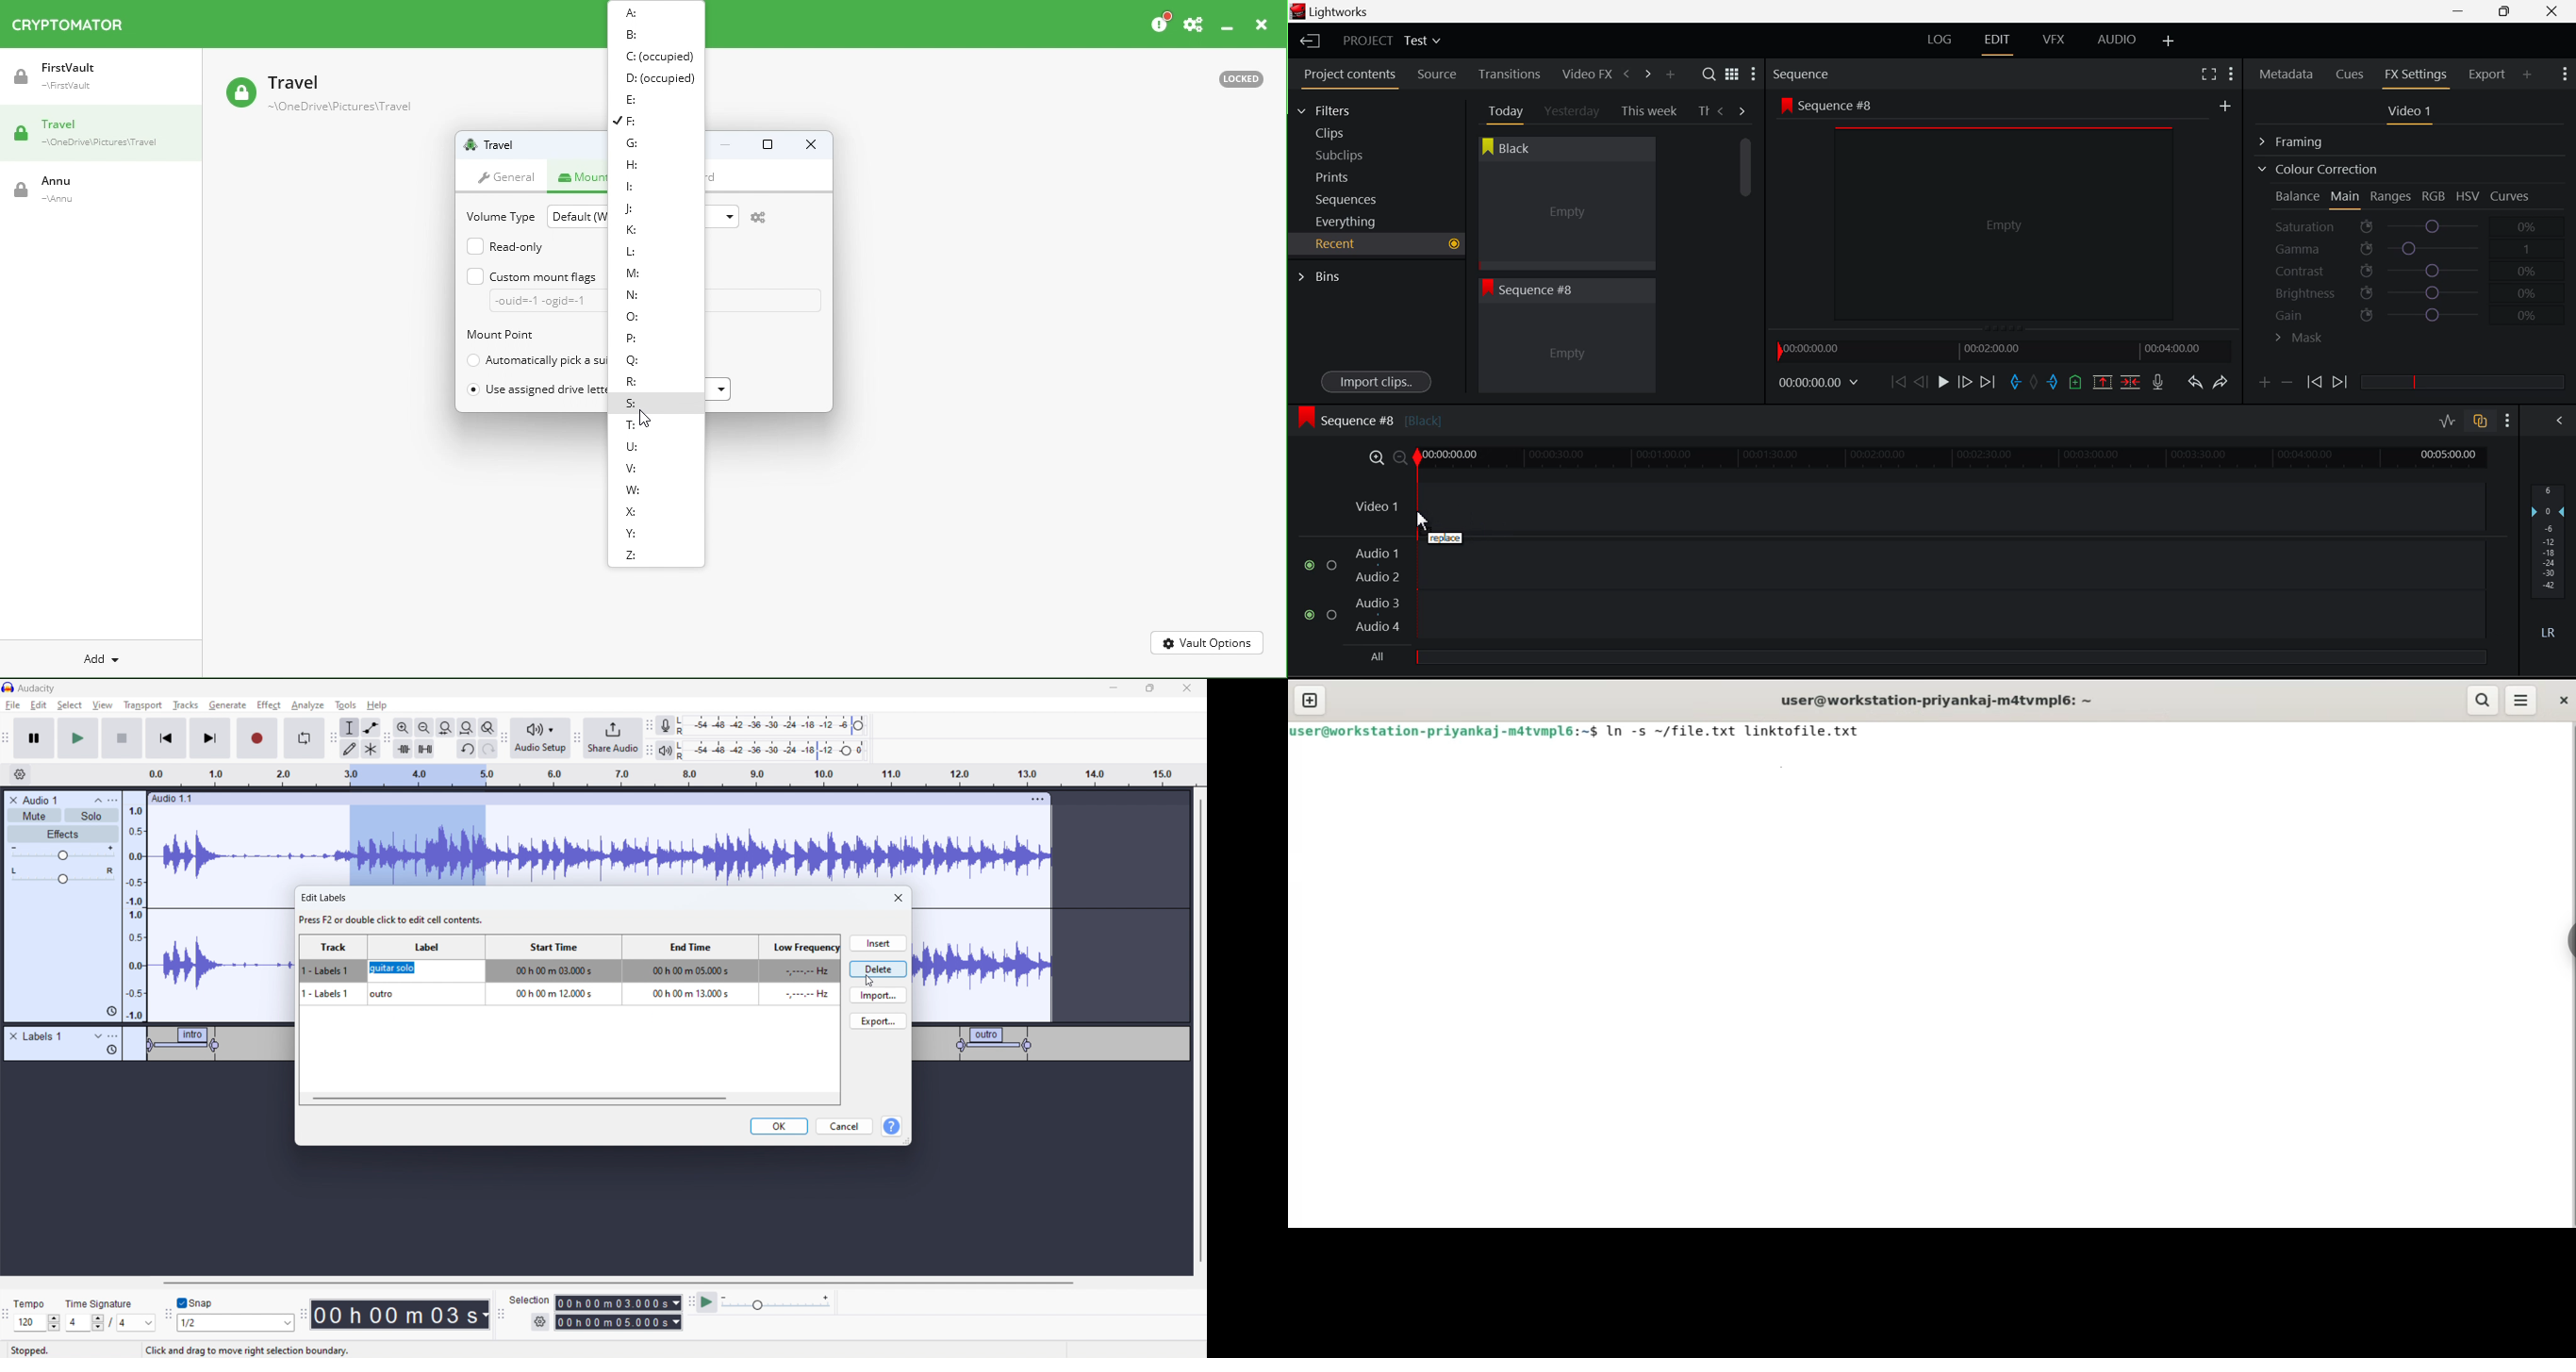 The image size is (2576, 1372). Describe the element at coordinates (798, 983) in the screenshot. I see `low frequency` at that location.